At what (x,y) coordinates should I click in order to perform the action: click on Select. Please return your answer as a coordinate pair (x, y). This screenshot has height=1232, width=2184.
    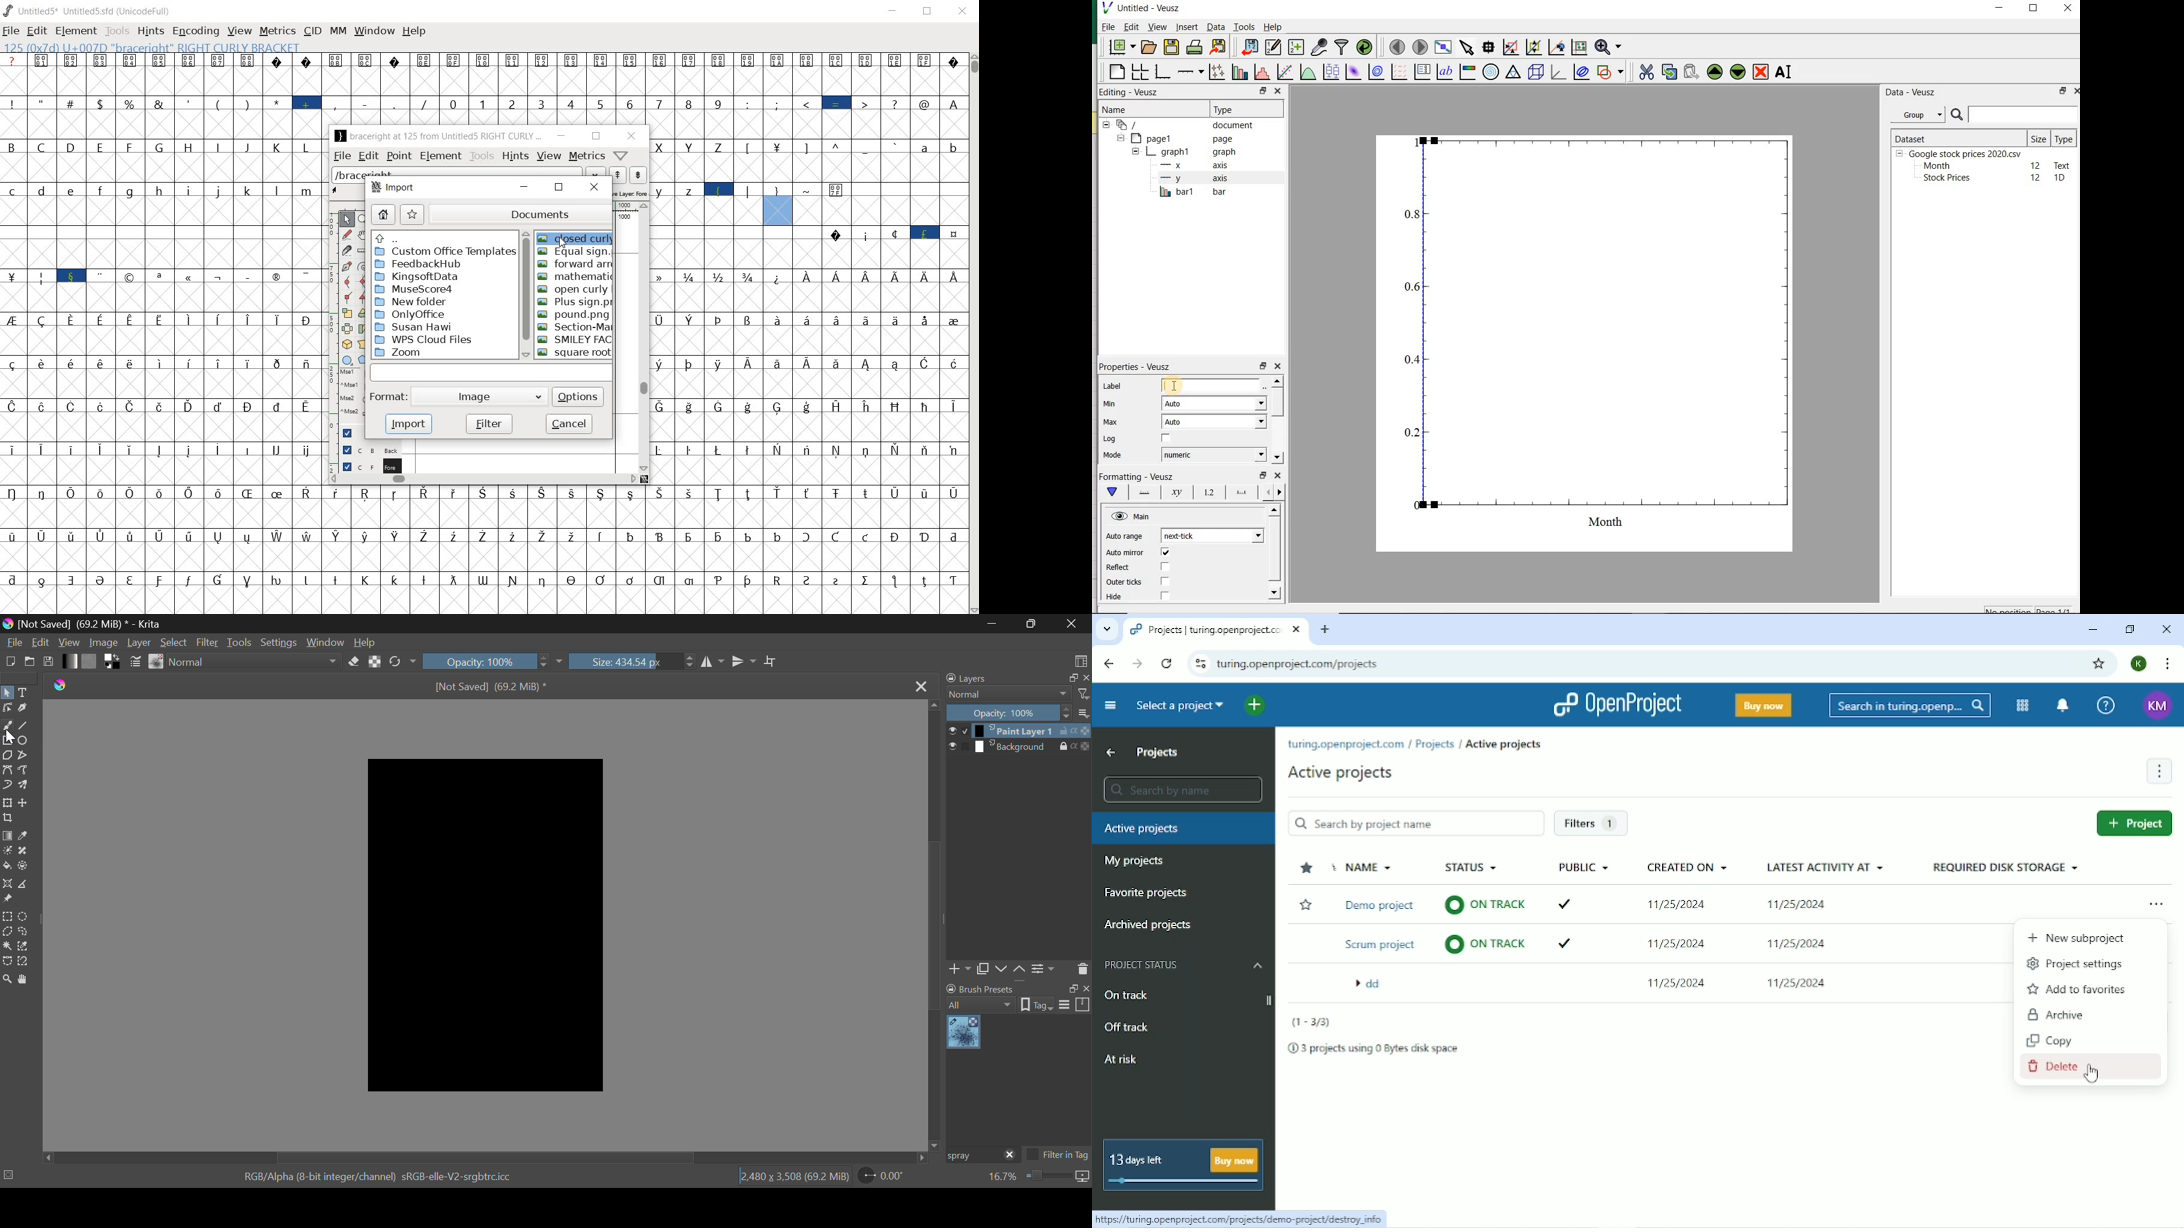
    Looking at the image, I should click on (174, 642).